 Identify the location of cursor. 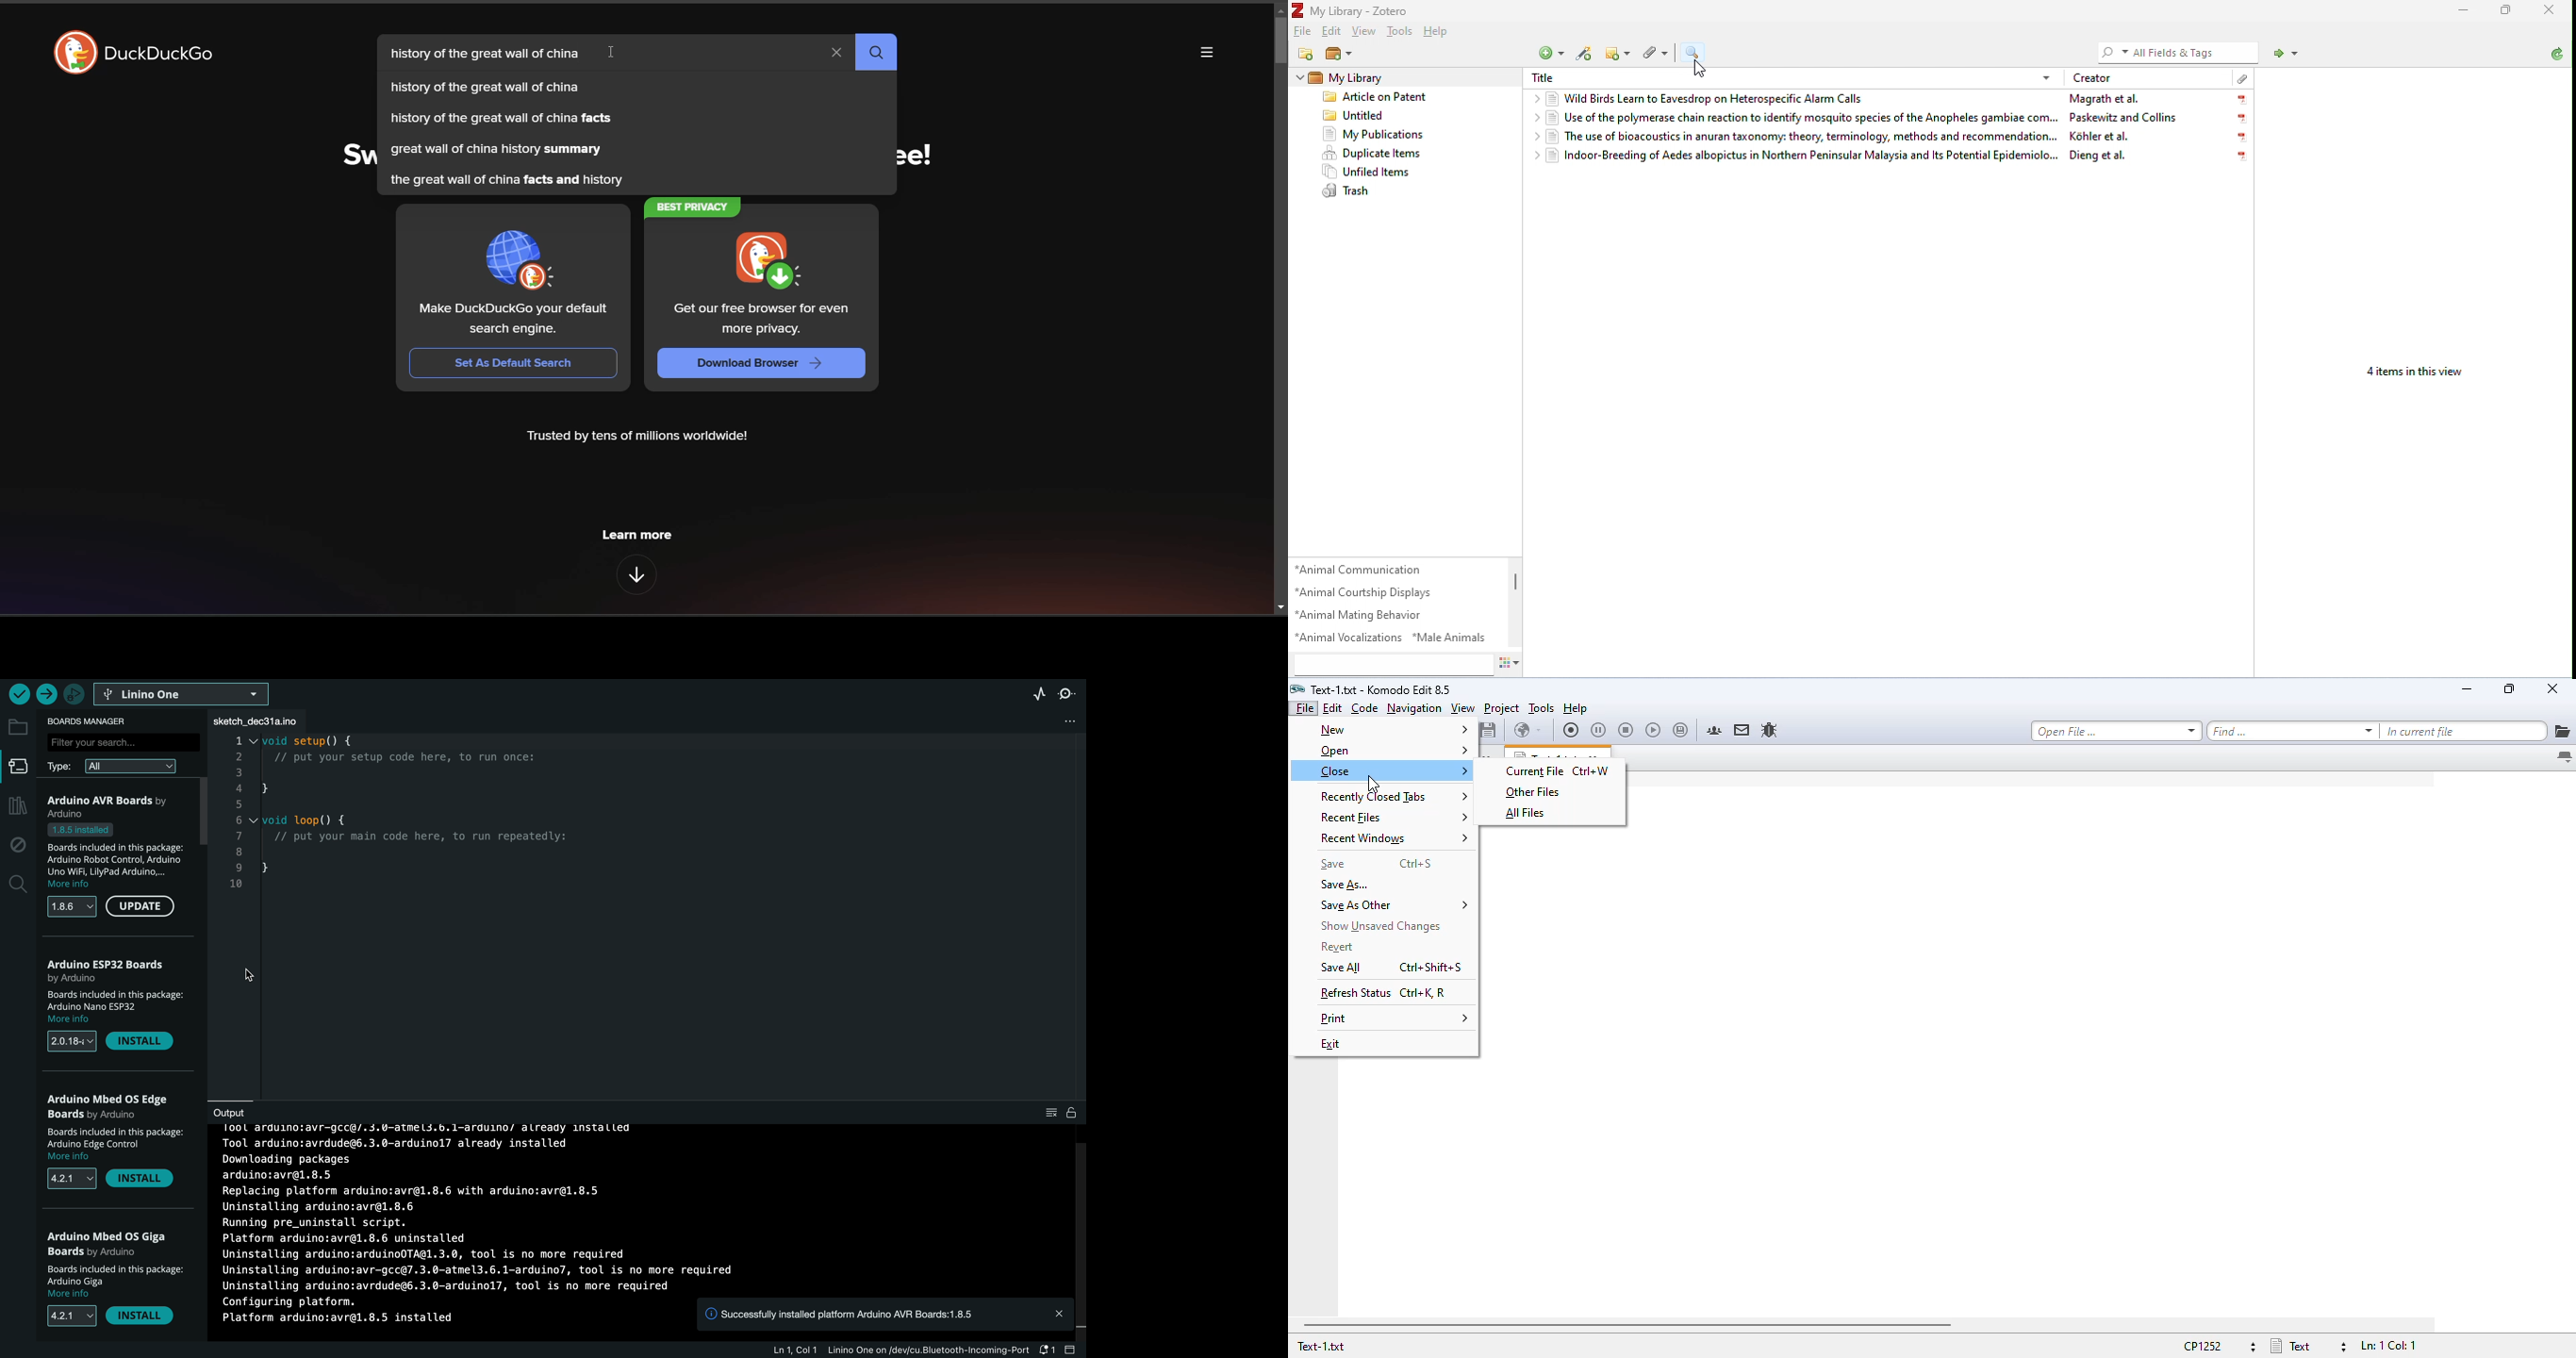
(1700, 69).